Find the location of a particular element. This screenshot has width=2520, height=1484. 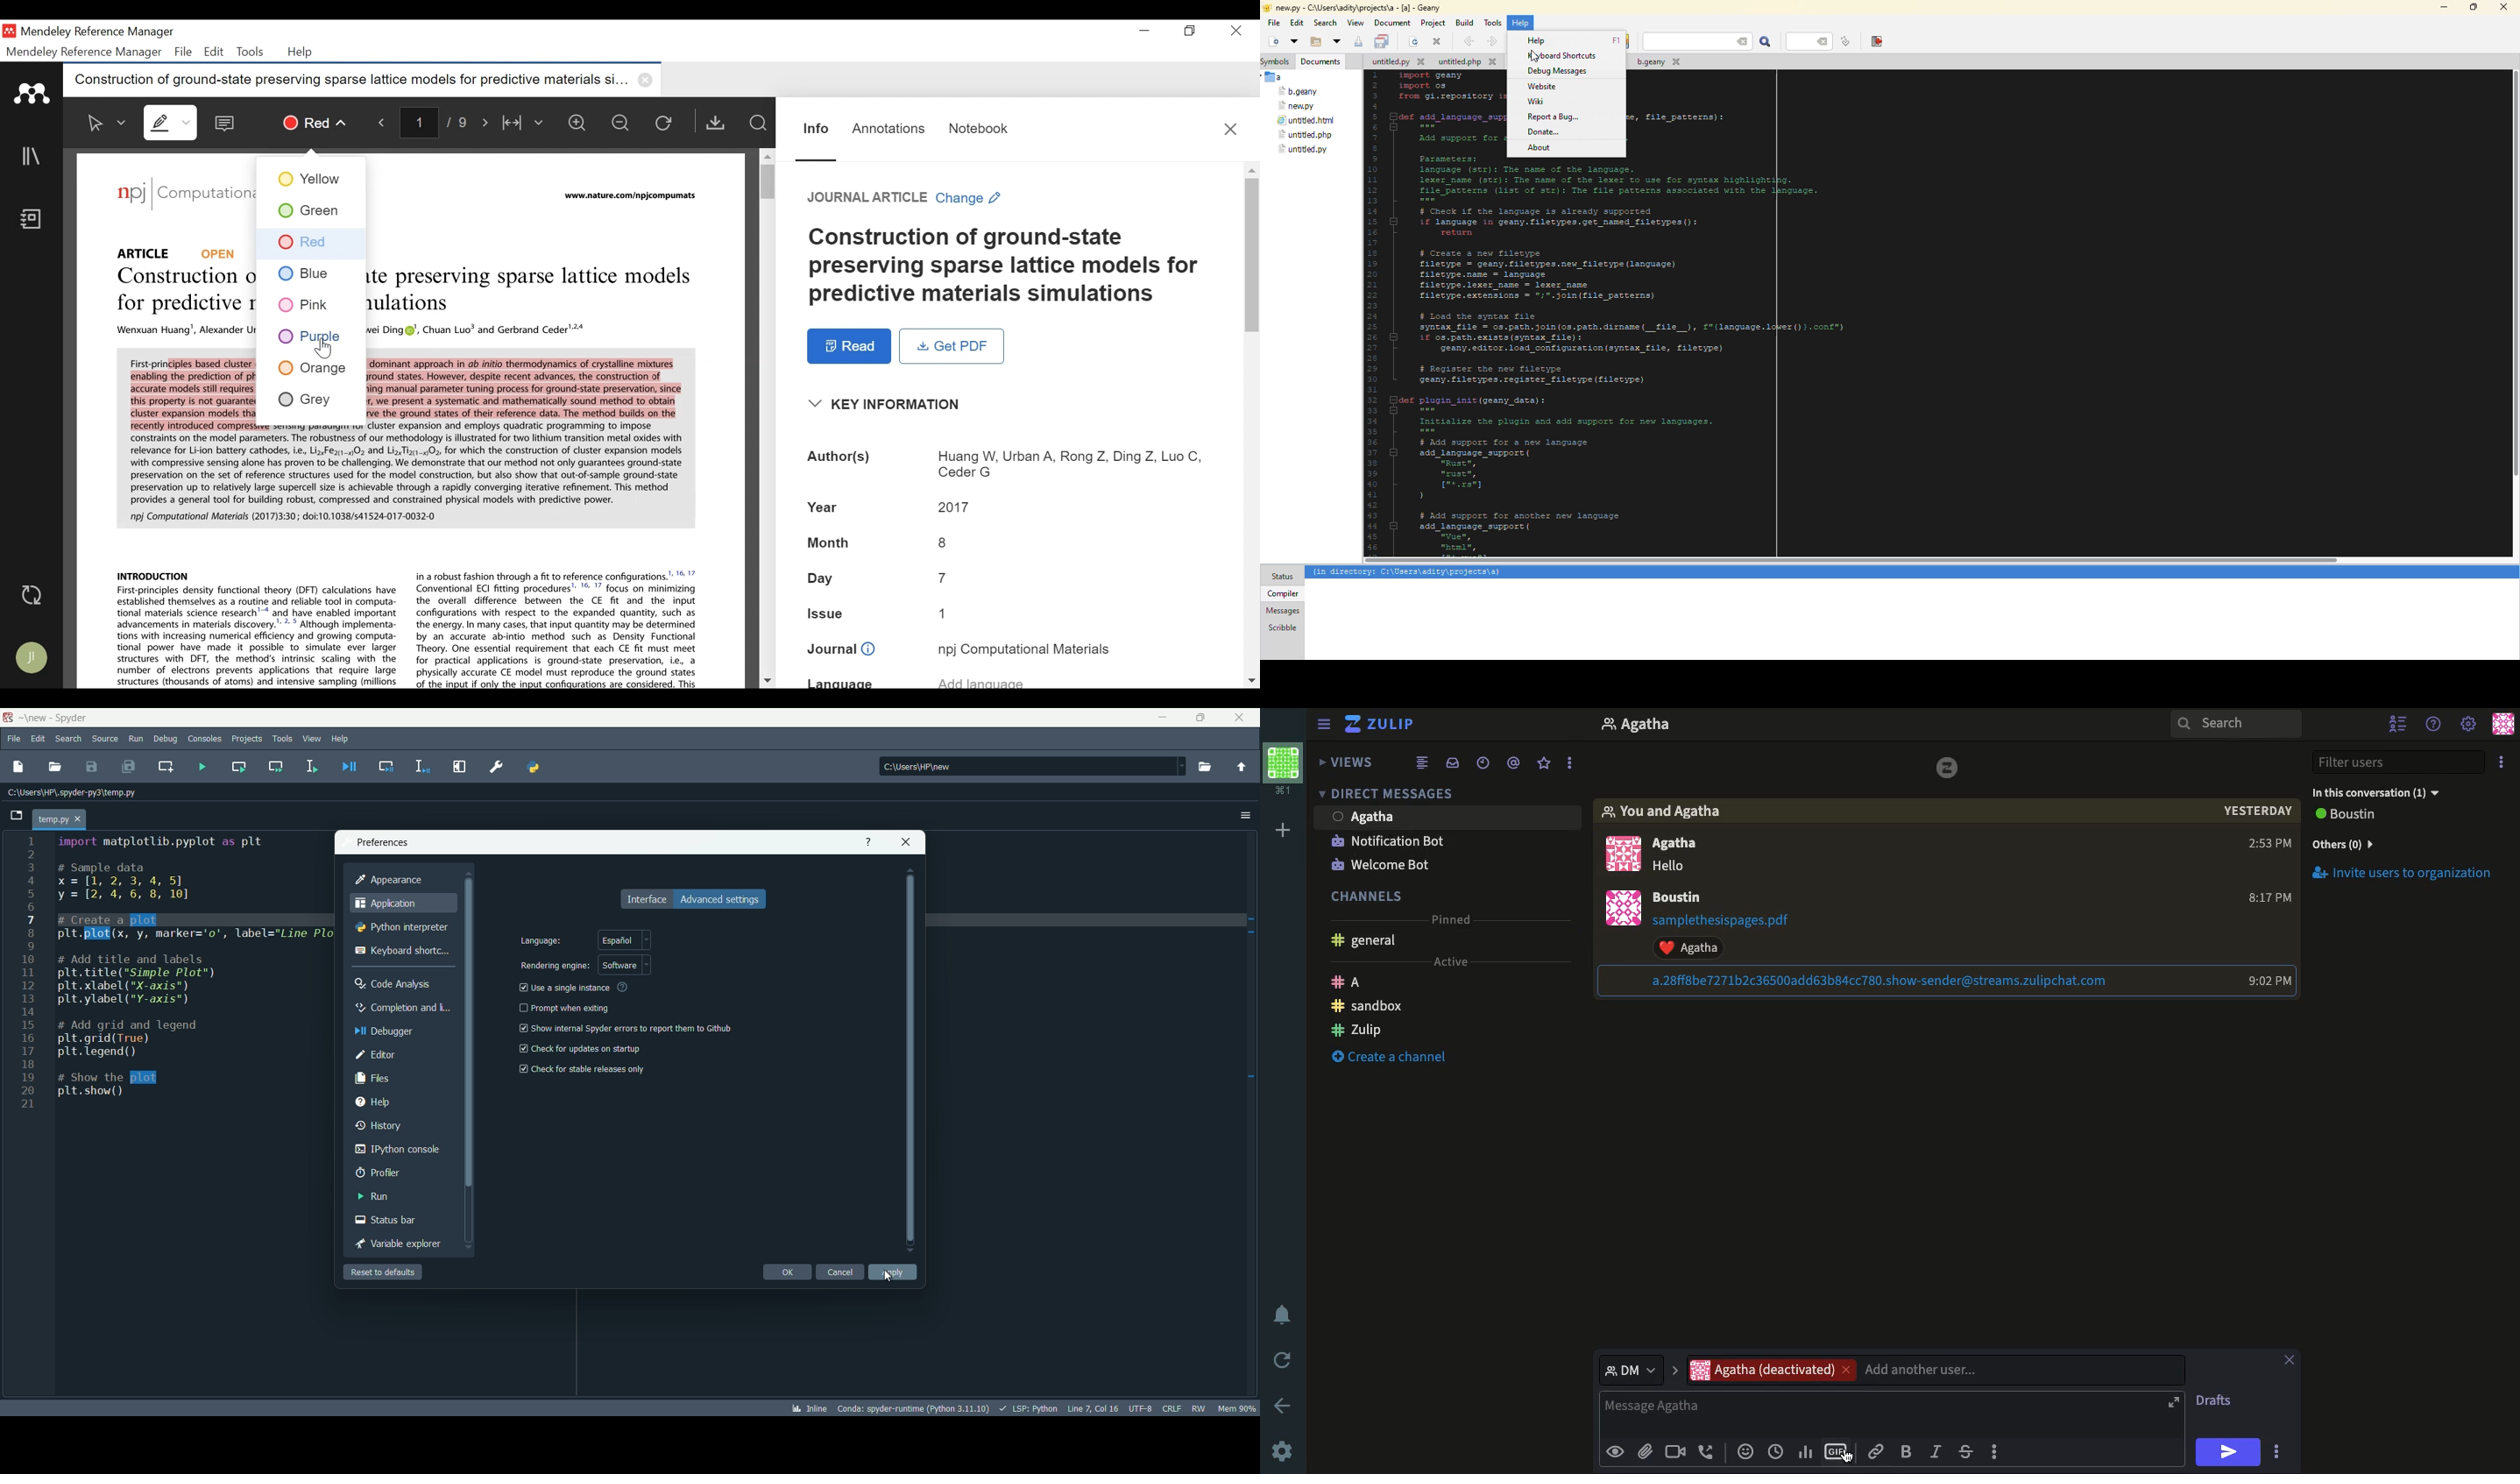

Yellow is located at coordinates (306, 176).